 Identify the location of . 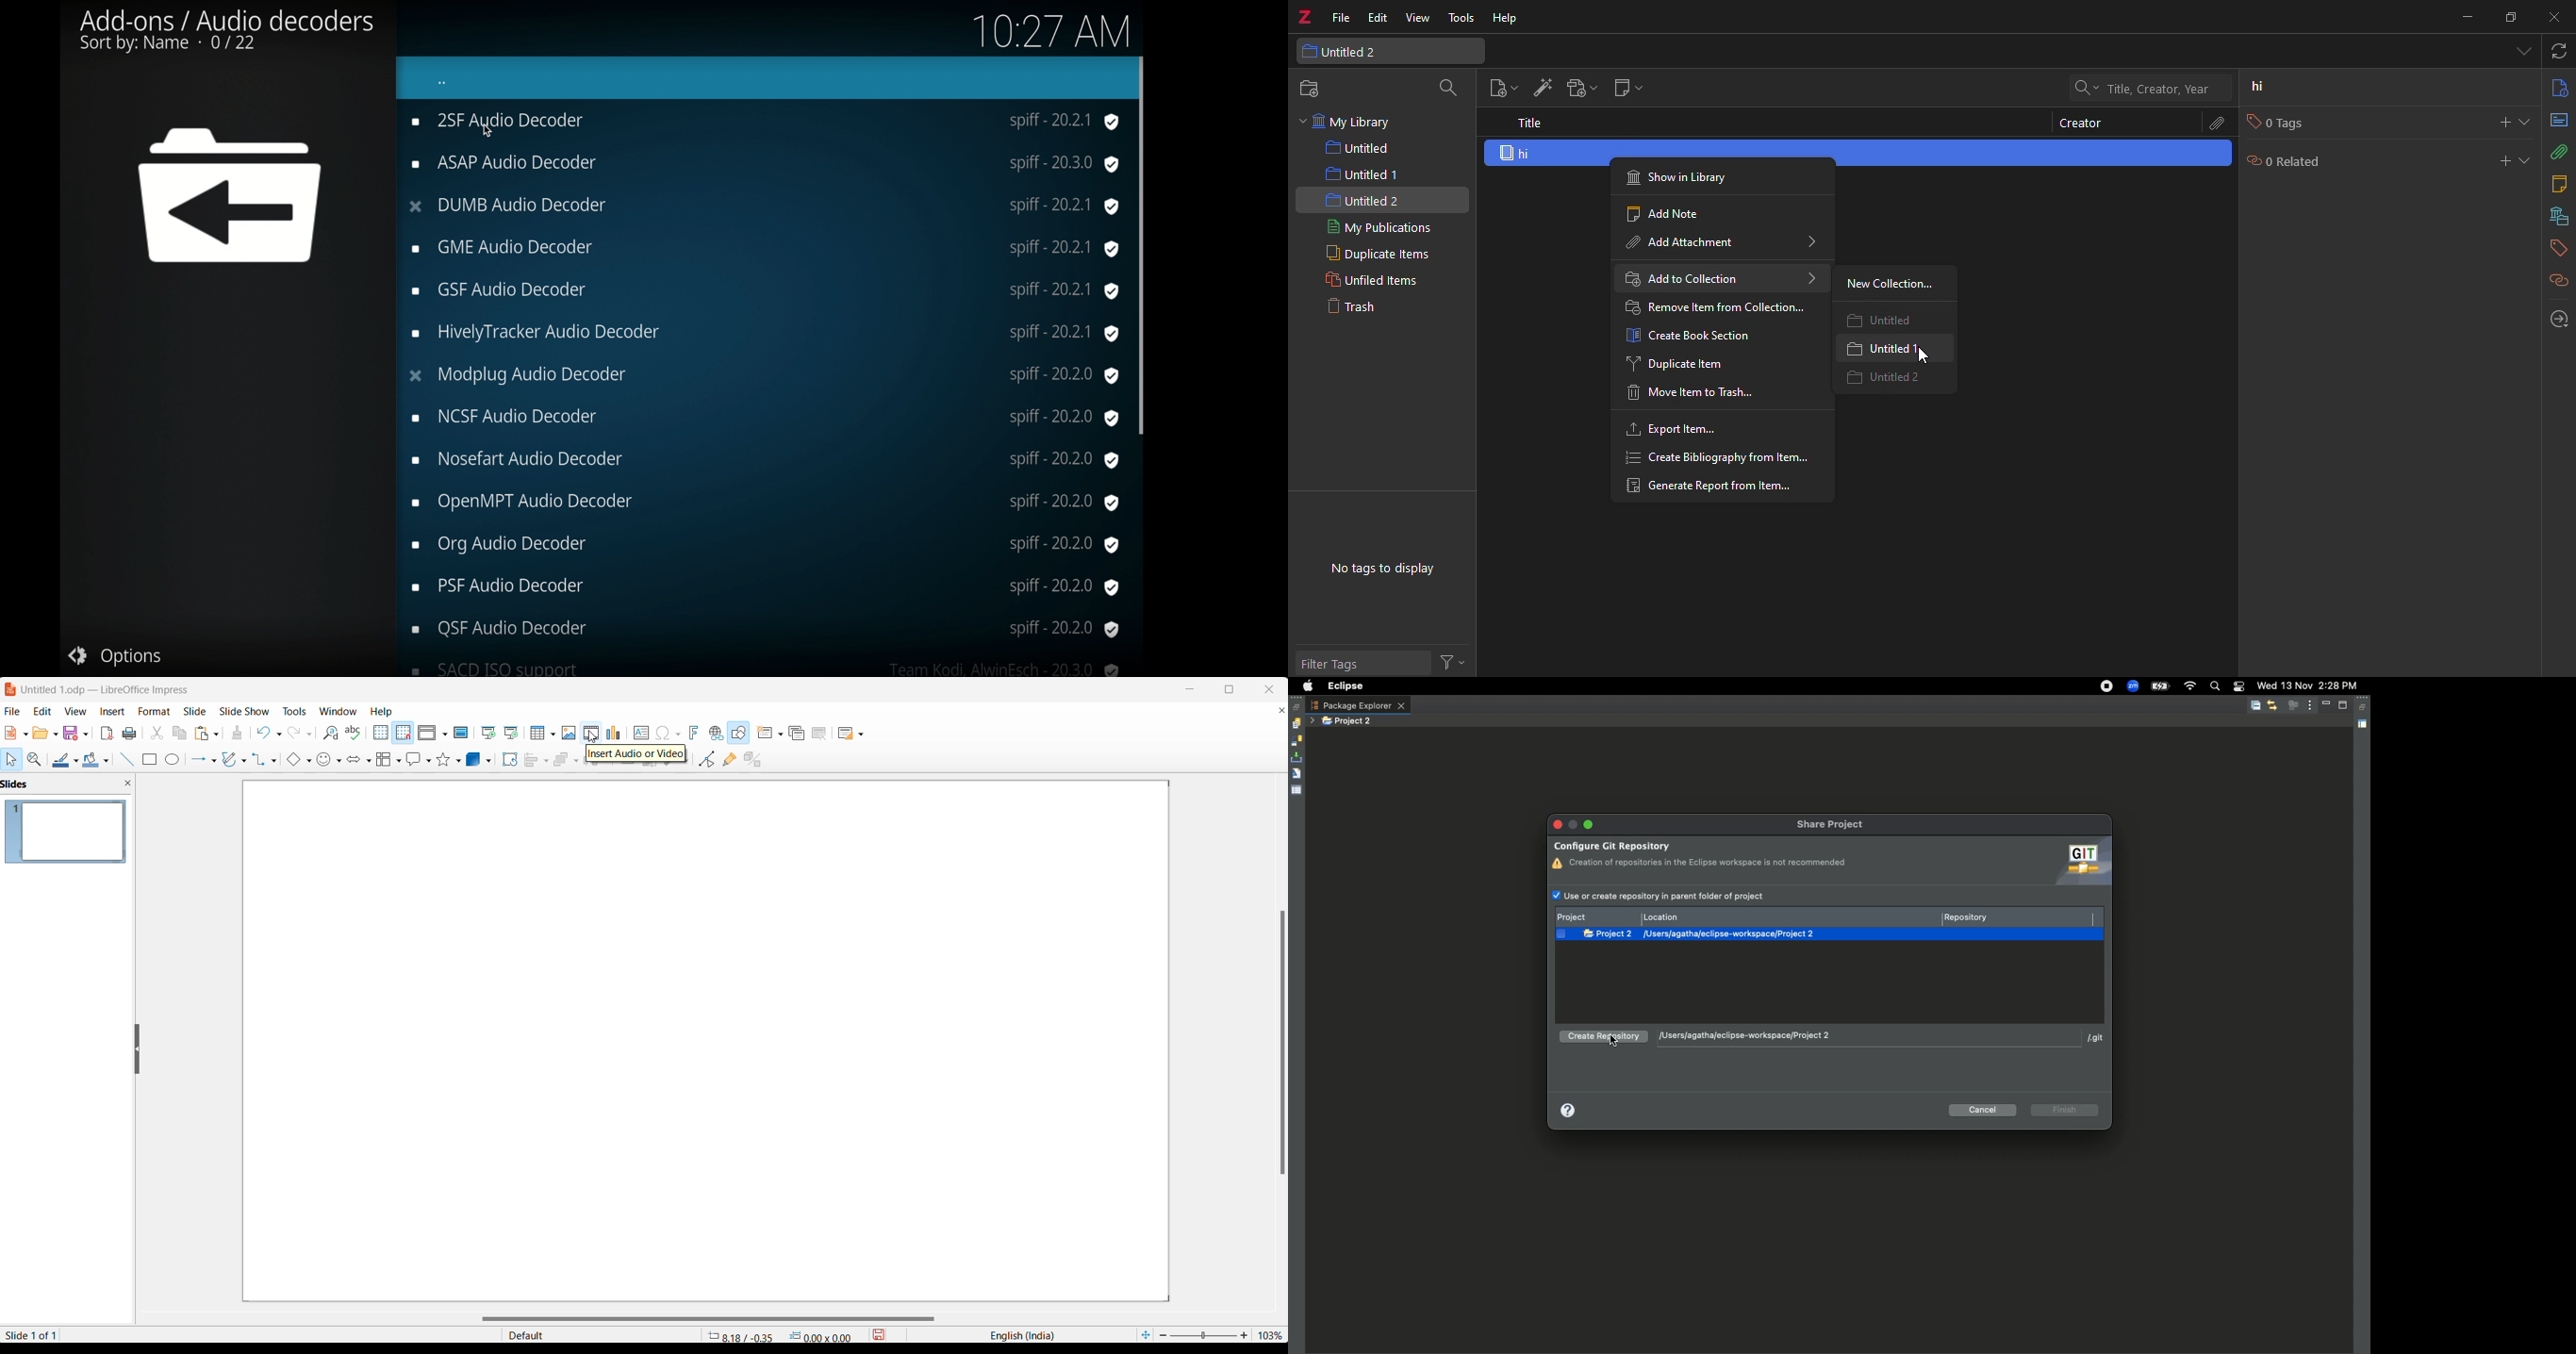
(115, 655).